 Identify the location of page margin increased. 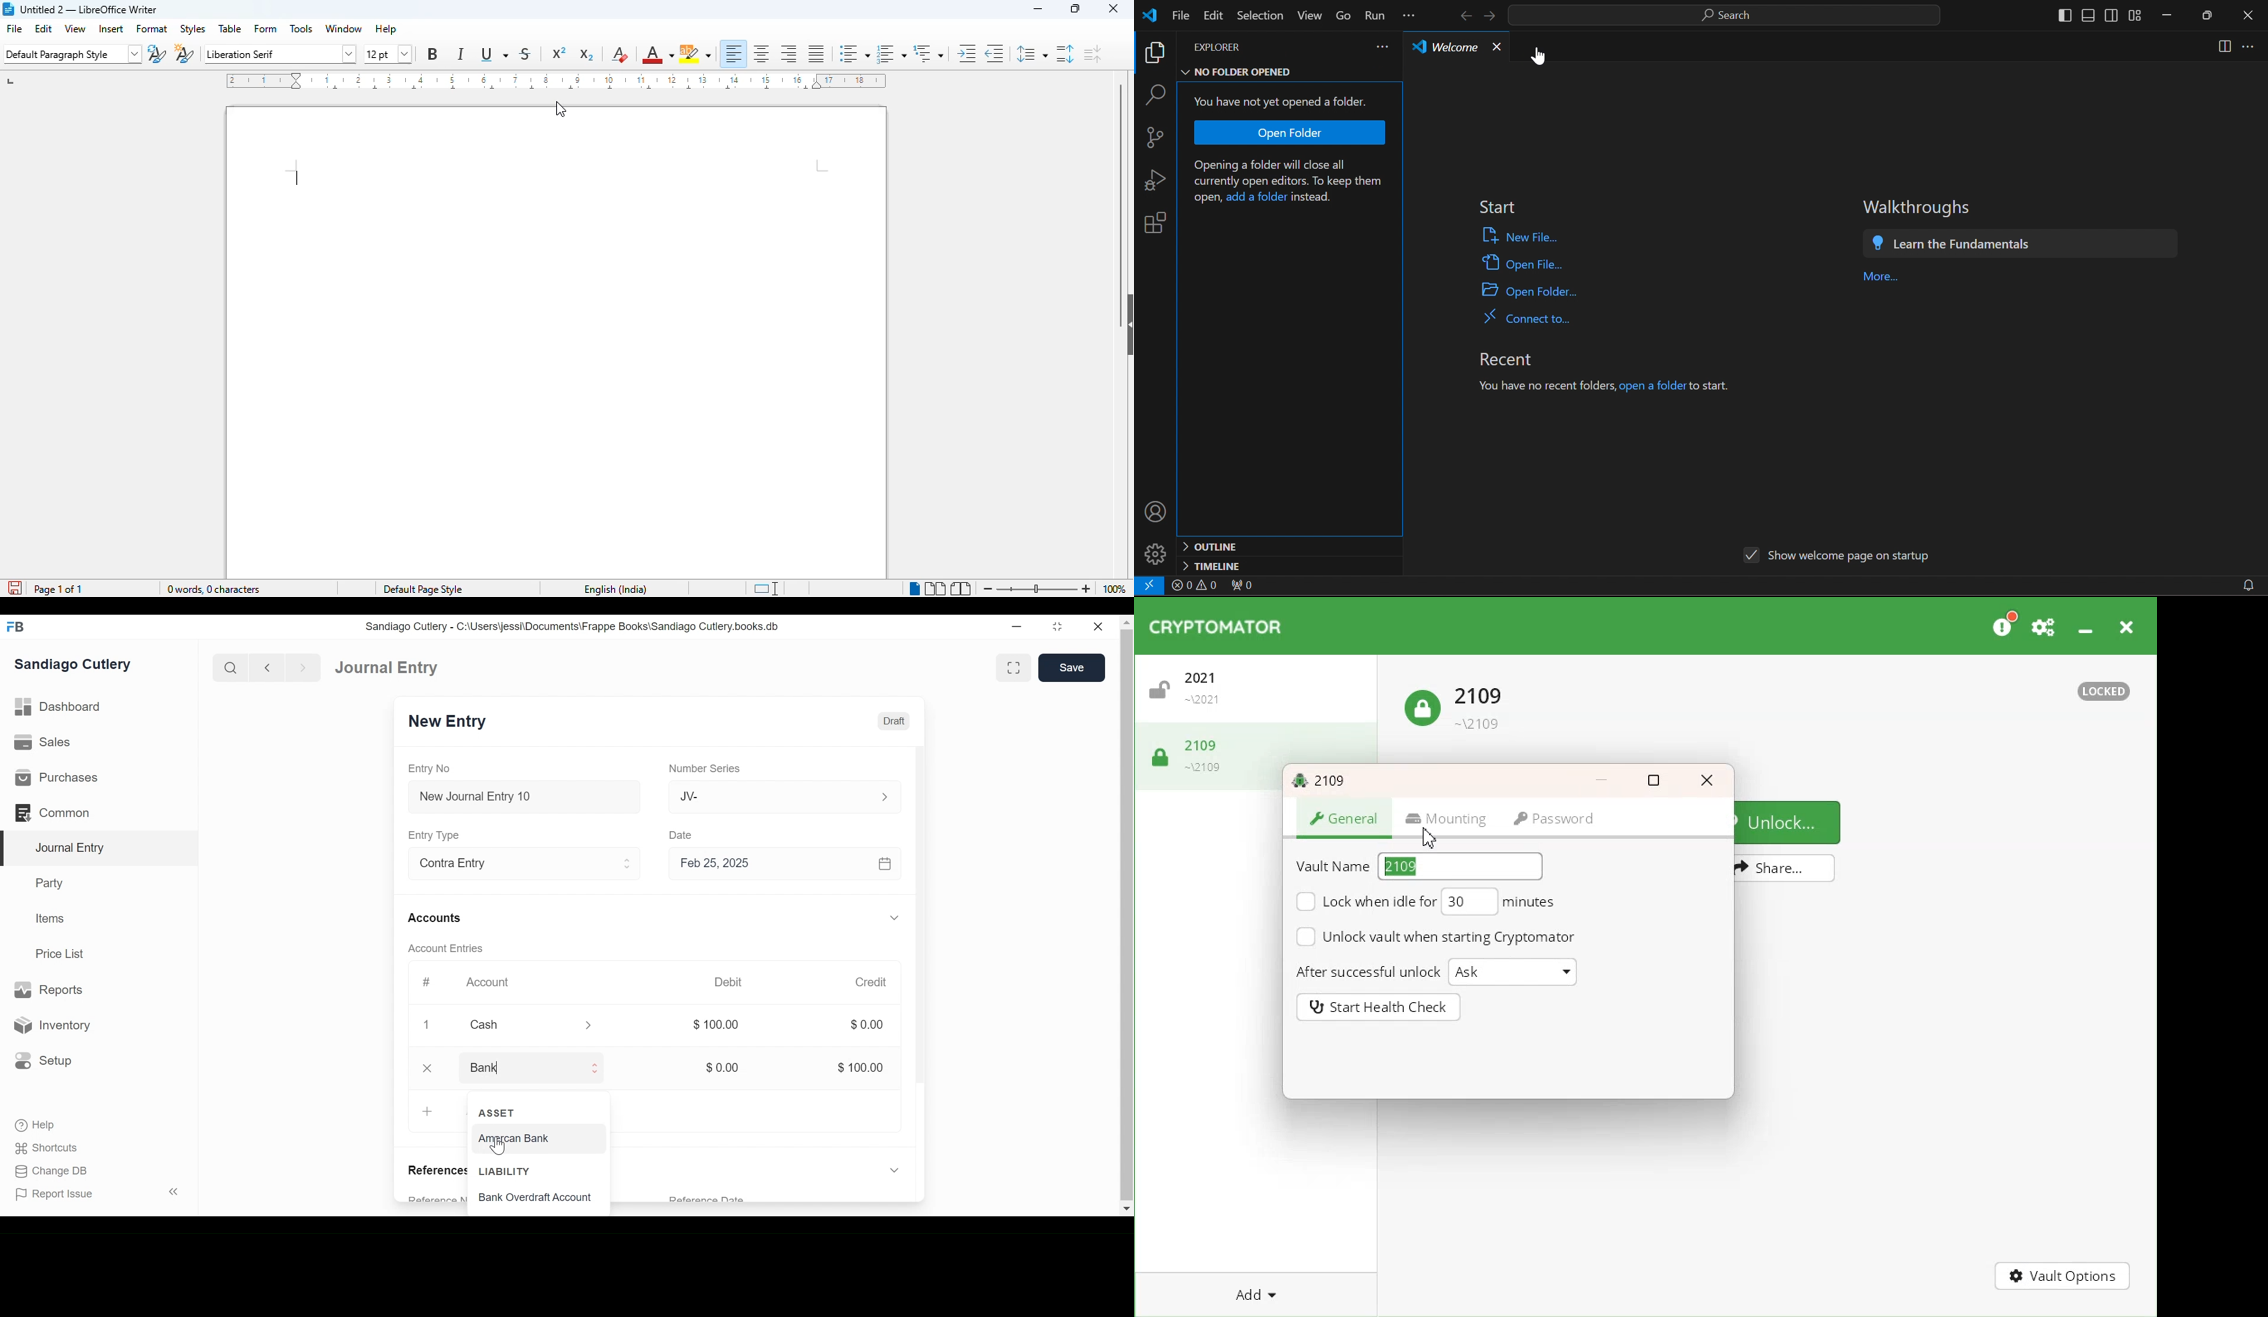
(824, 166).